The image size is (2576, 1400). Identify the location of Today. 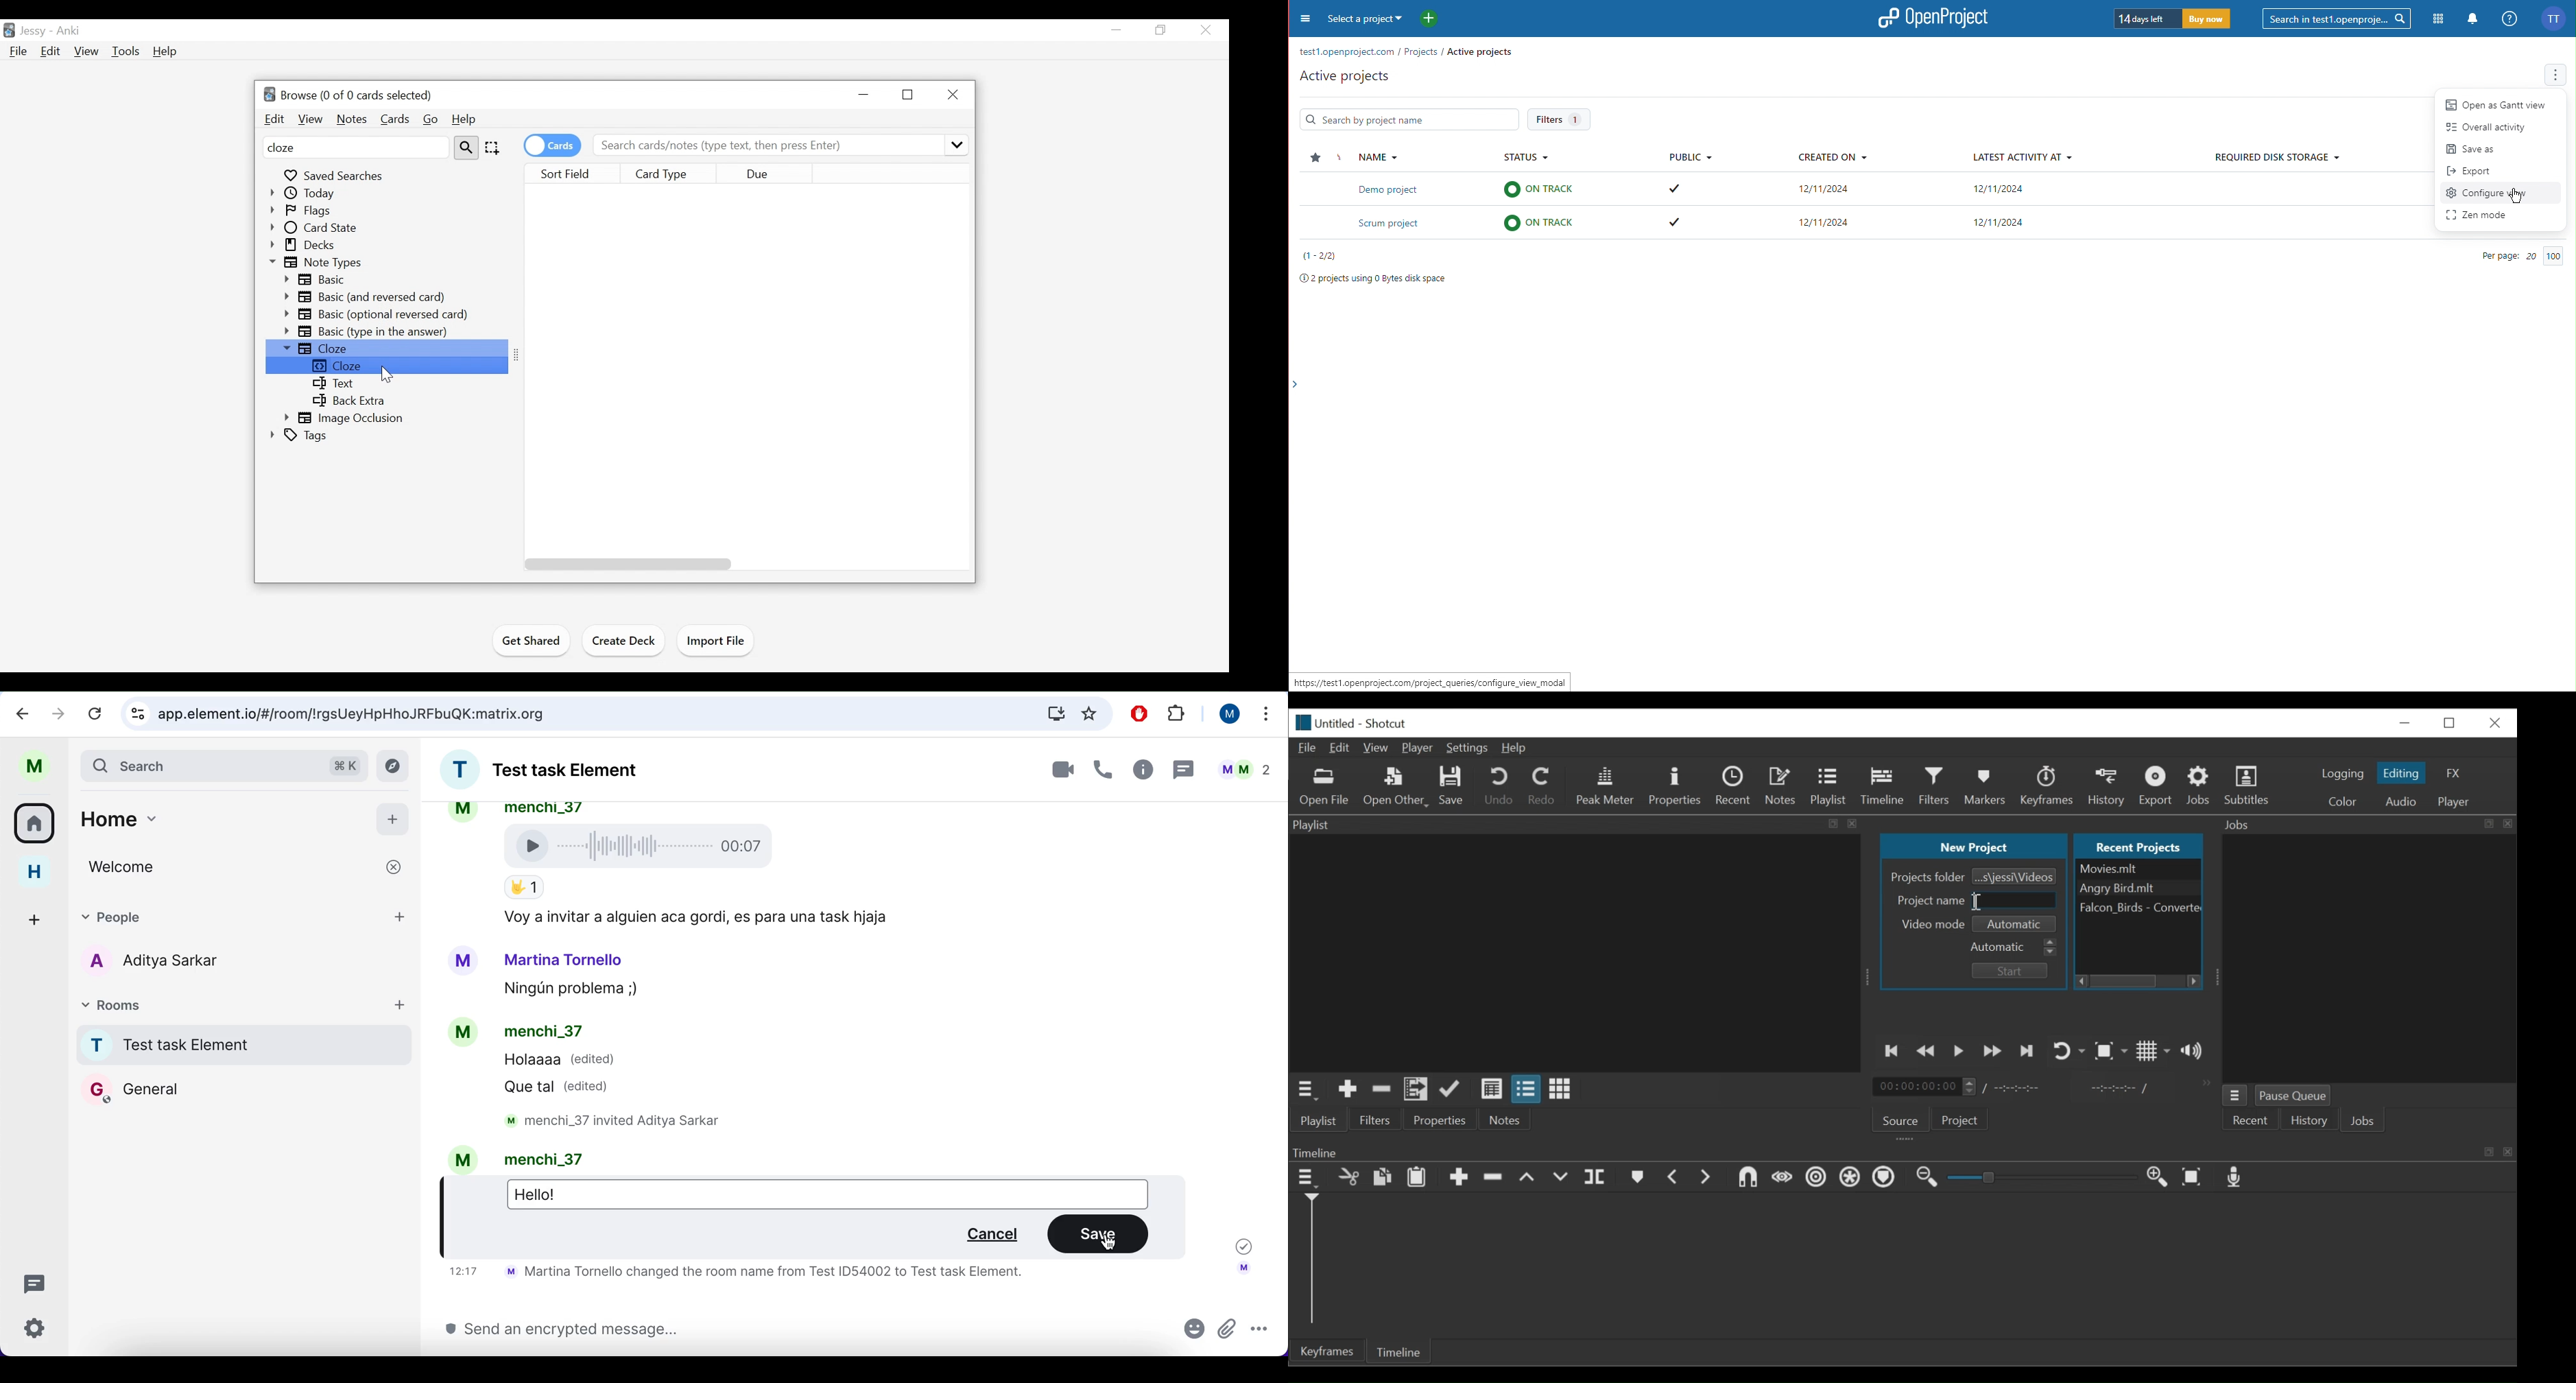
(305, 193).